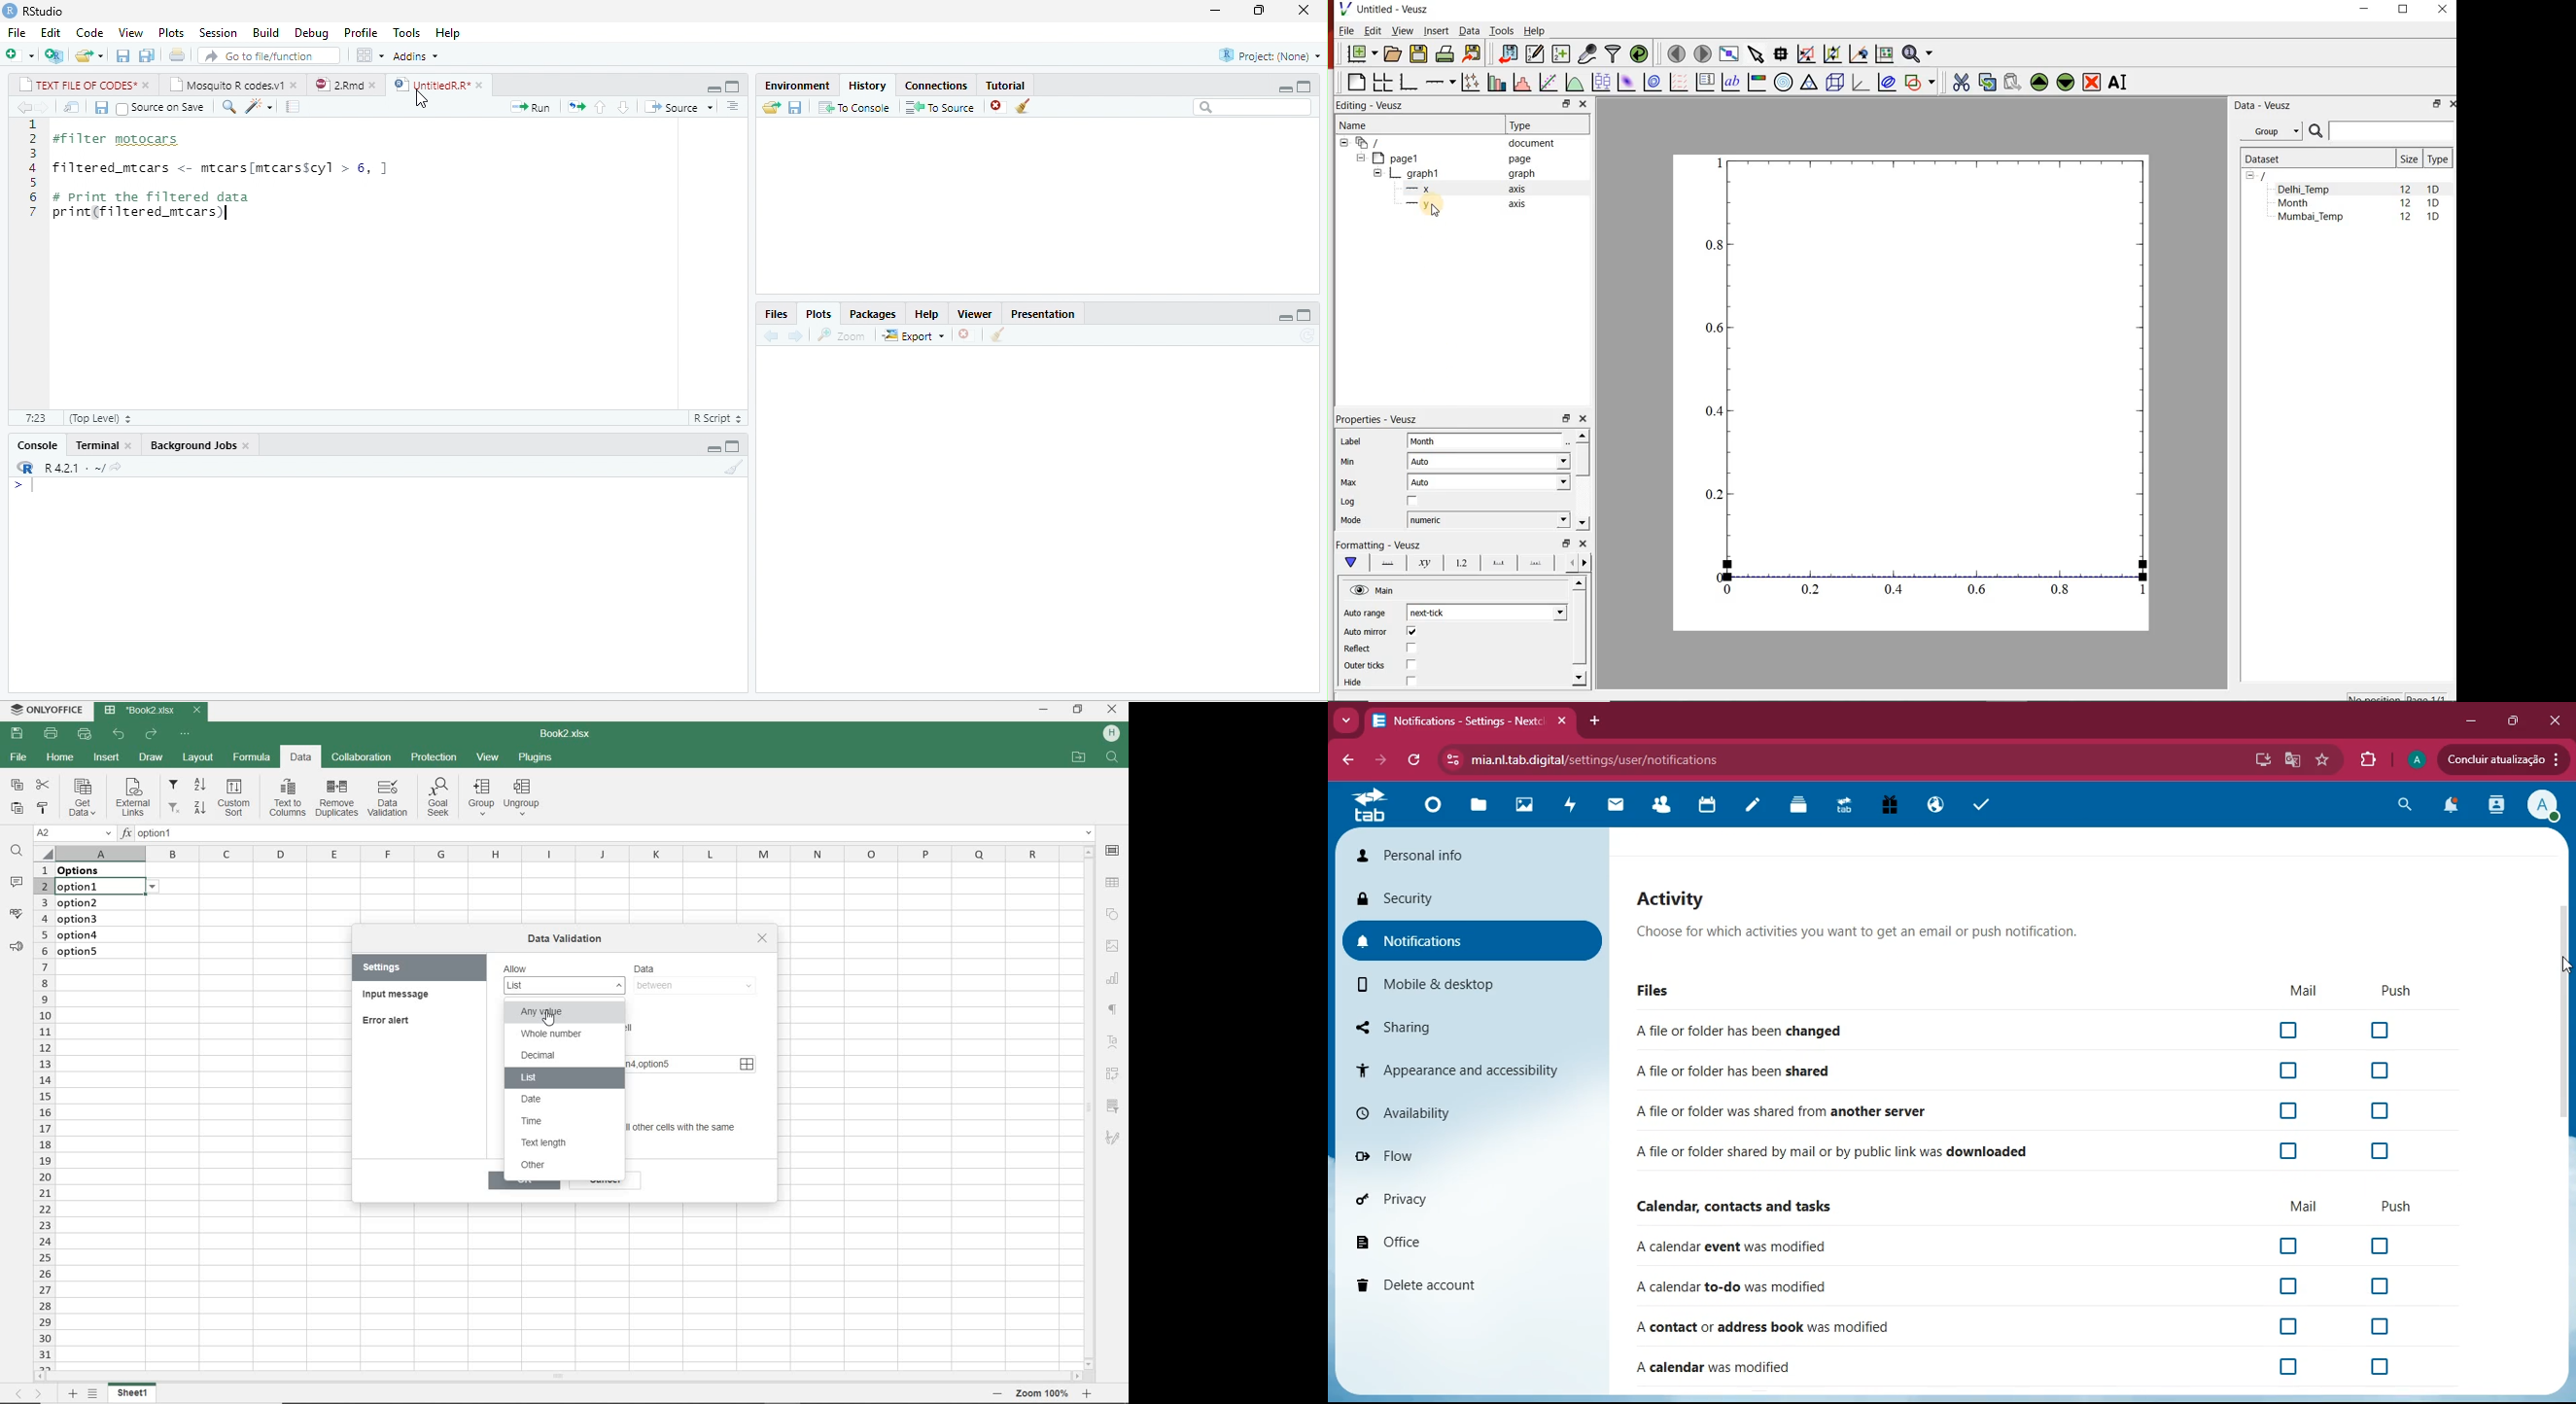 The image size is (2576, 1428). What do you see at coordinates (2382, 1288) in the screenshot?
I see `off` at bounding box center [2382, 1288].